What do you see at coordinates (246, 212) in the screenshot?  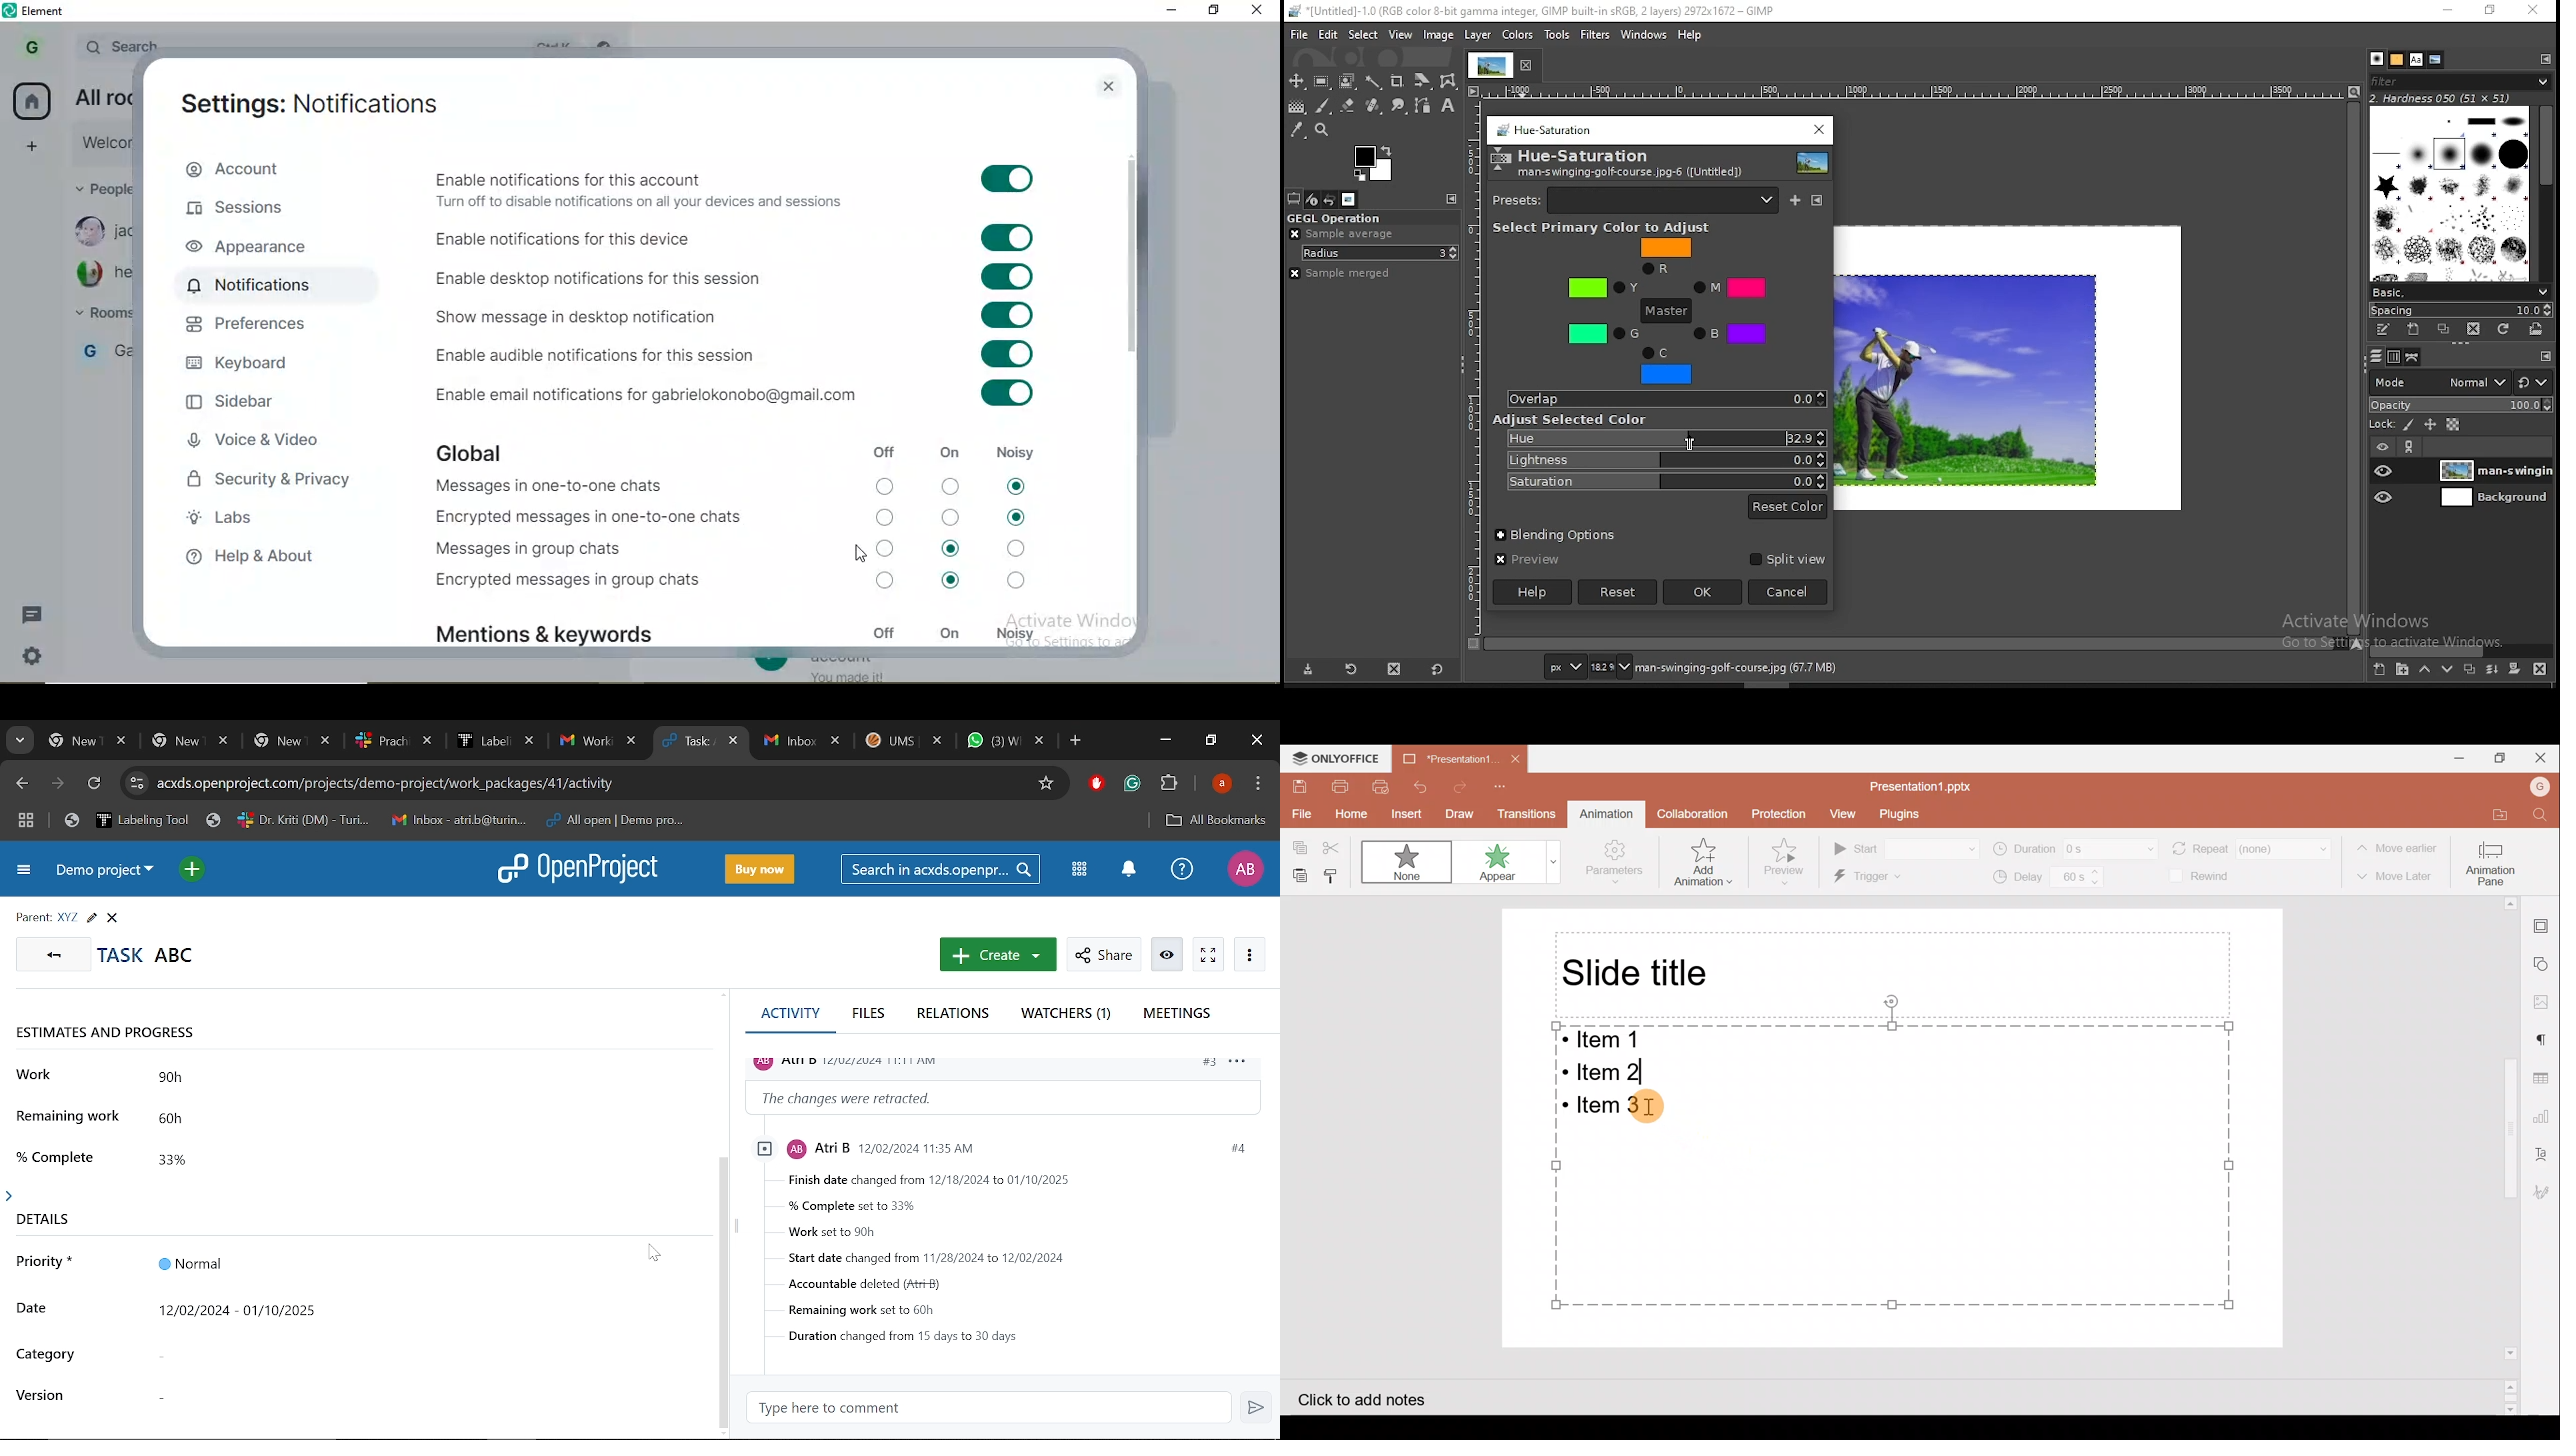 I see `sesions` at bounding box center [246, 212].